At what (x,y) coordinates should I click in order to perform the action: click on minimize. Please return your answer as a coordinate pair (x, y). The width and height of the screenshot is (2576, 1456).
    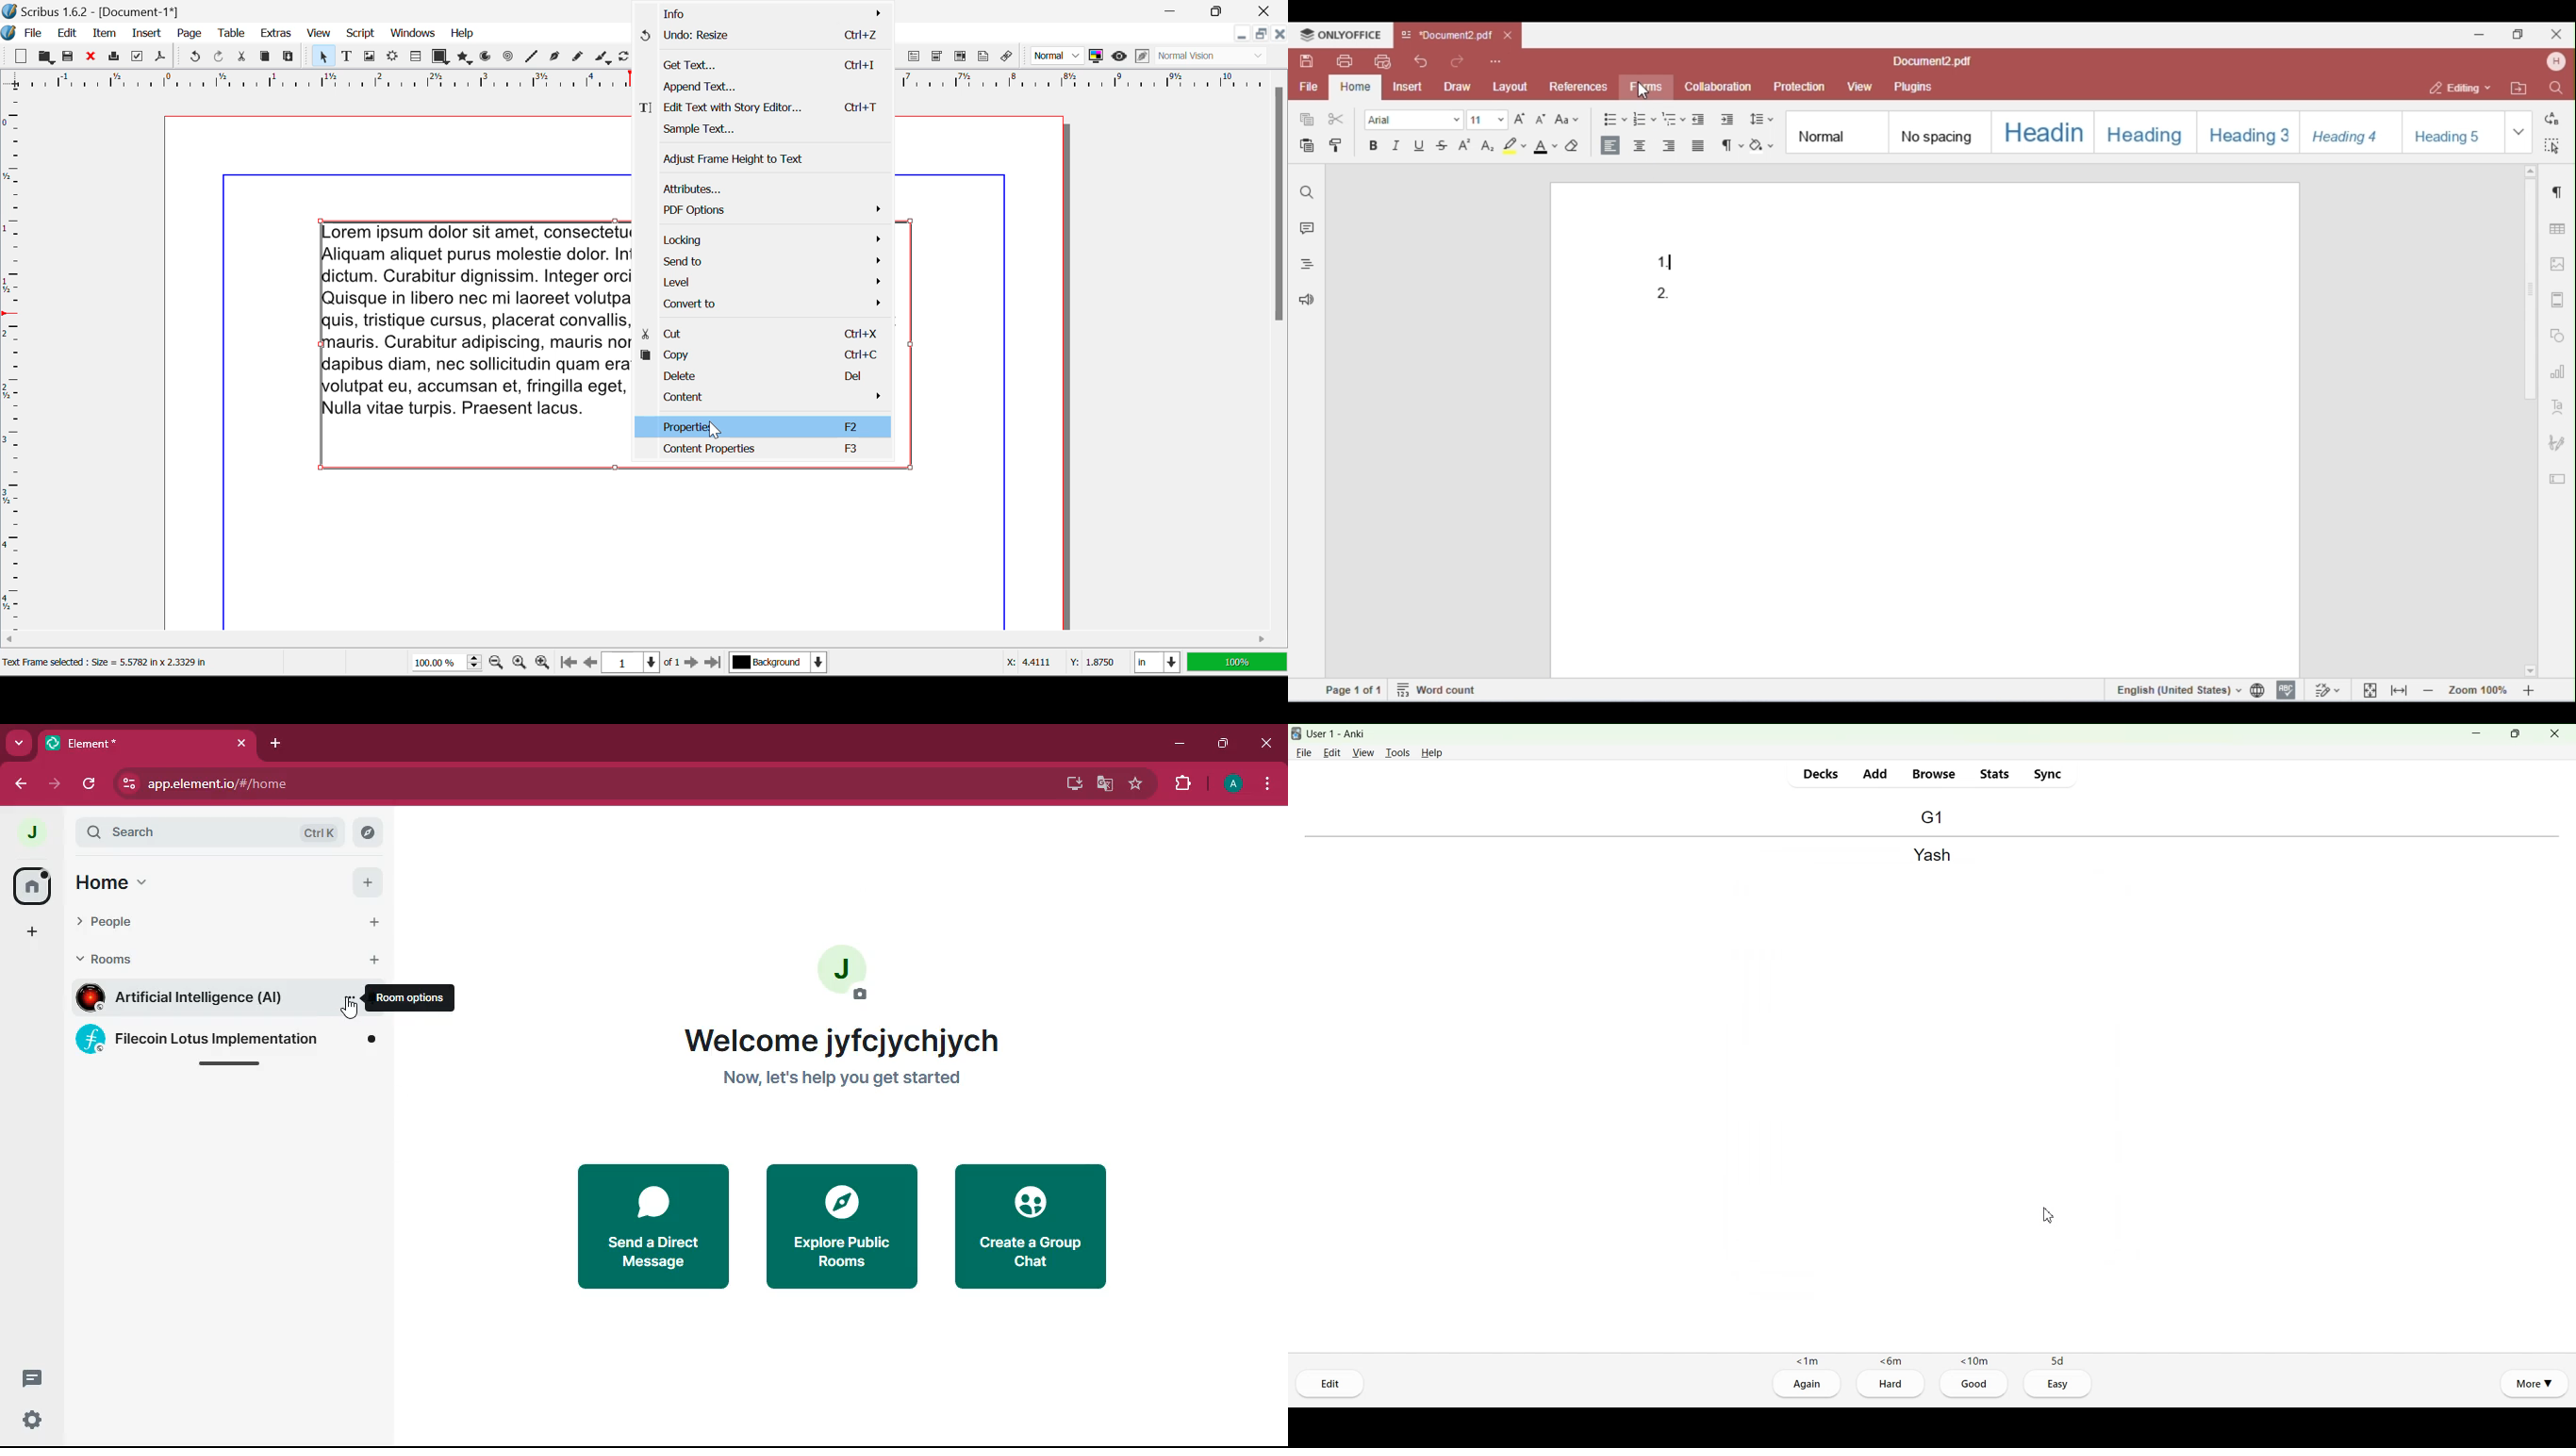
    Looking at the image, I should click on (1181, 743).